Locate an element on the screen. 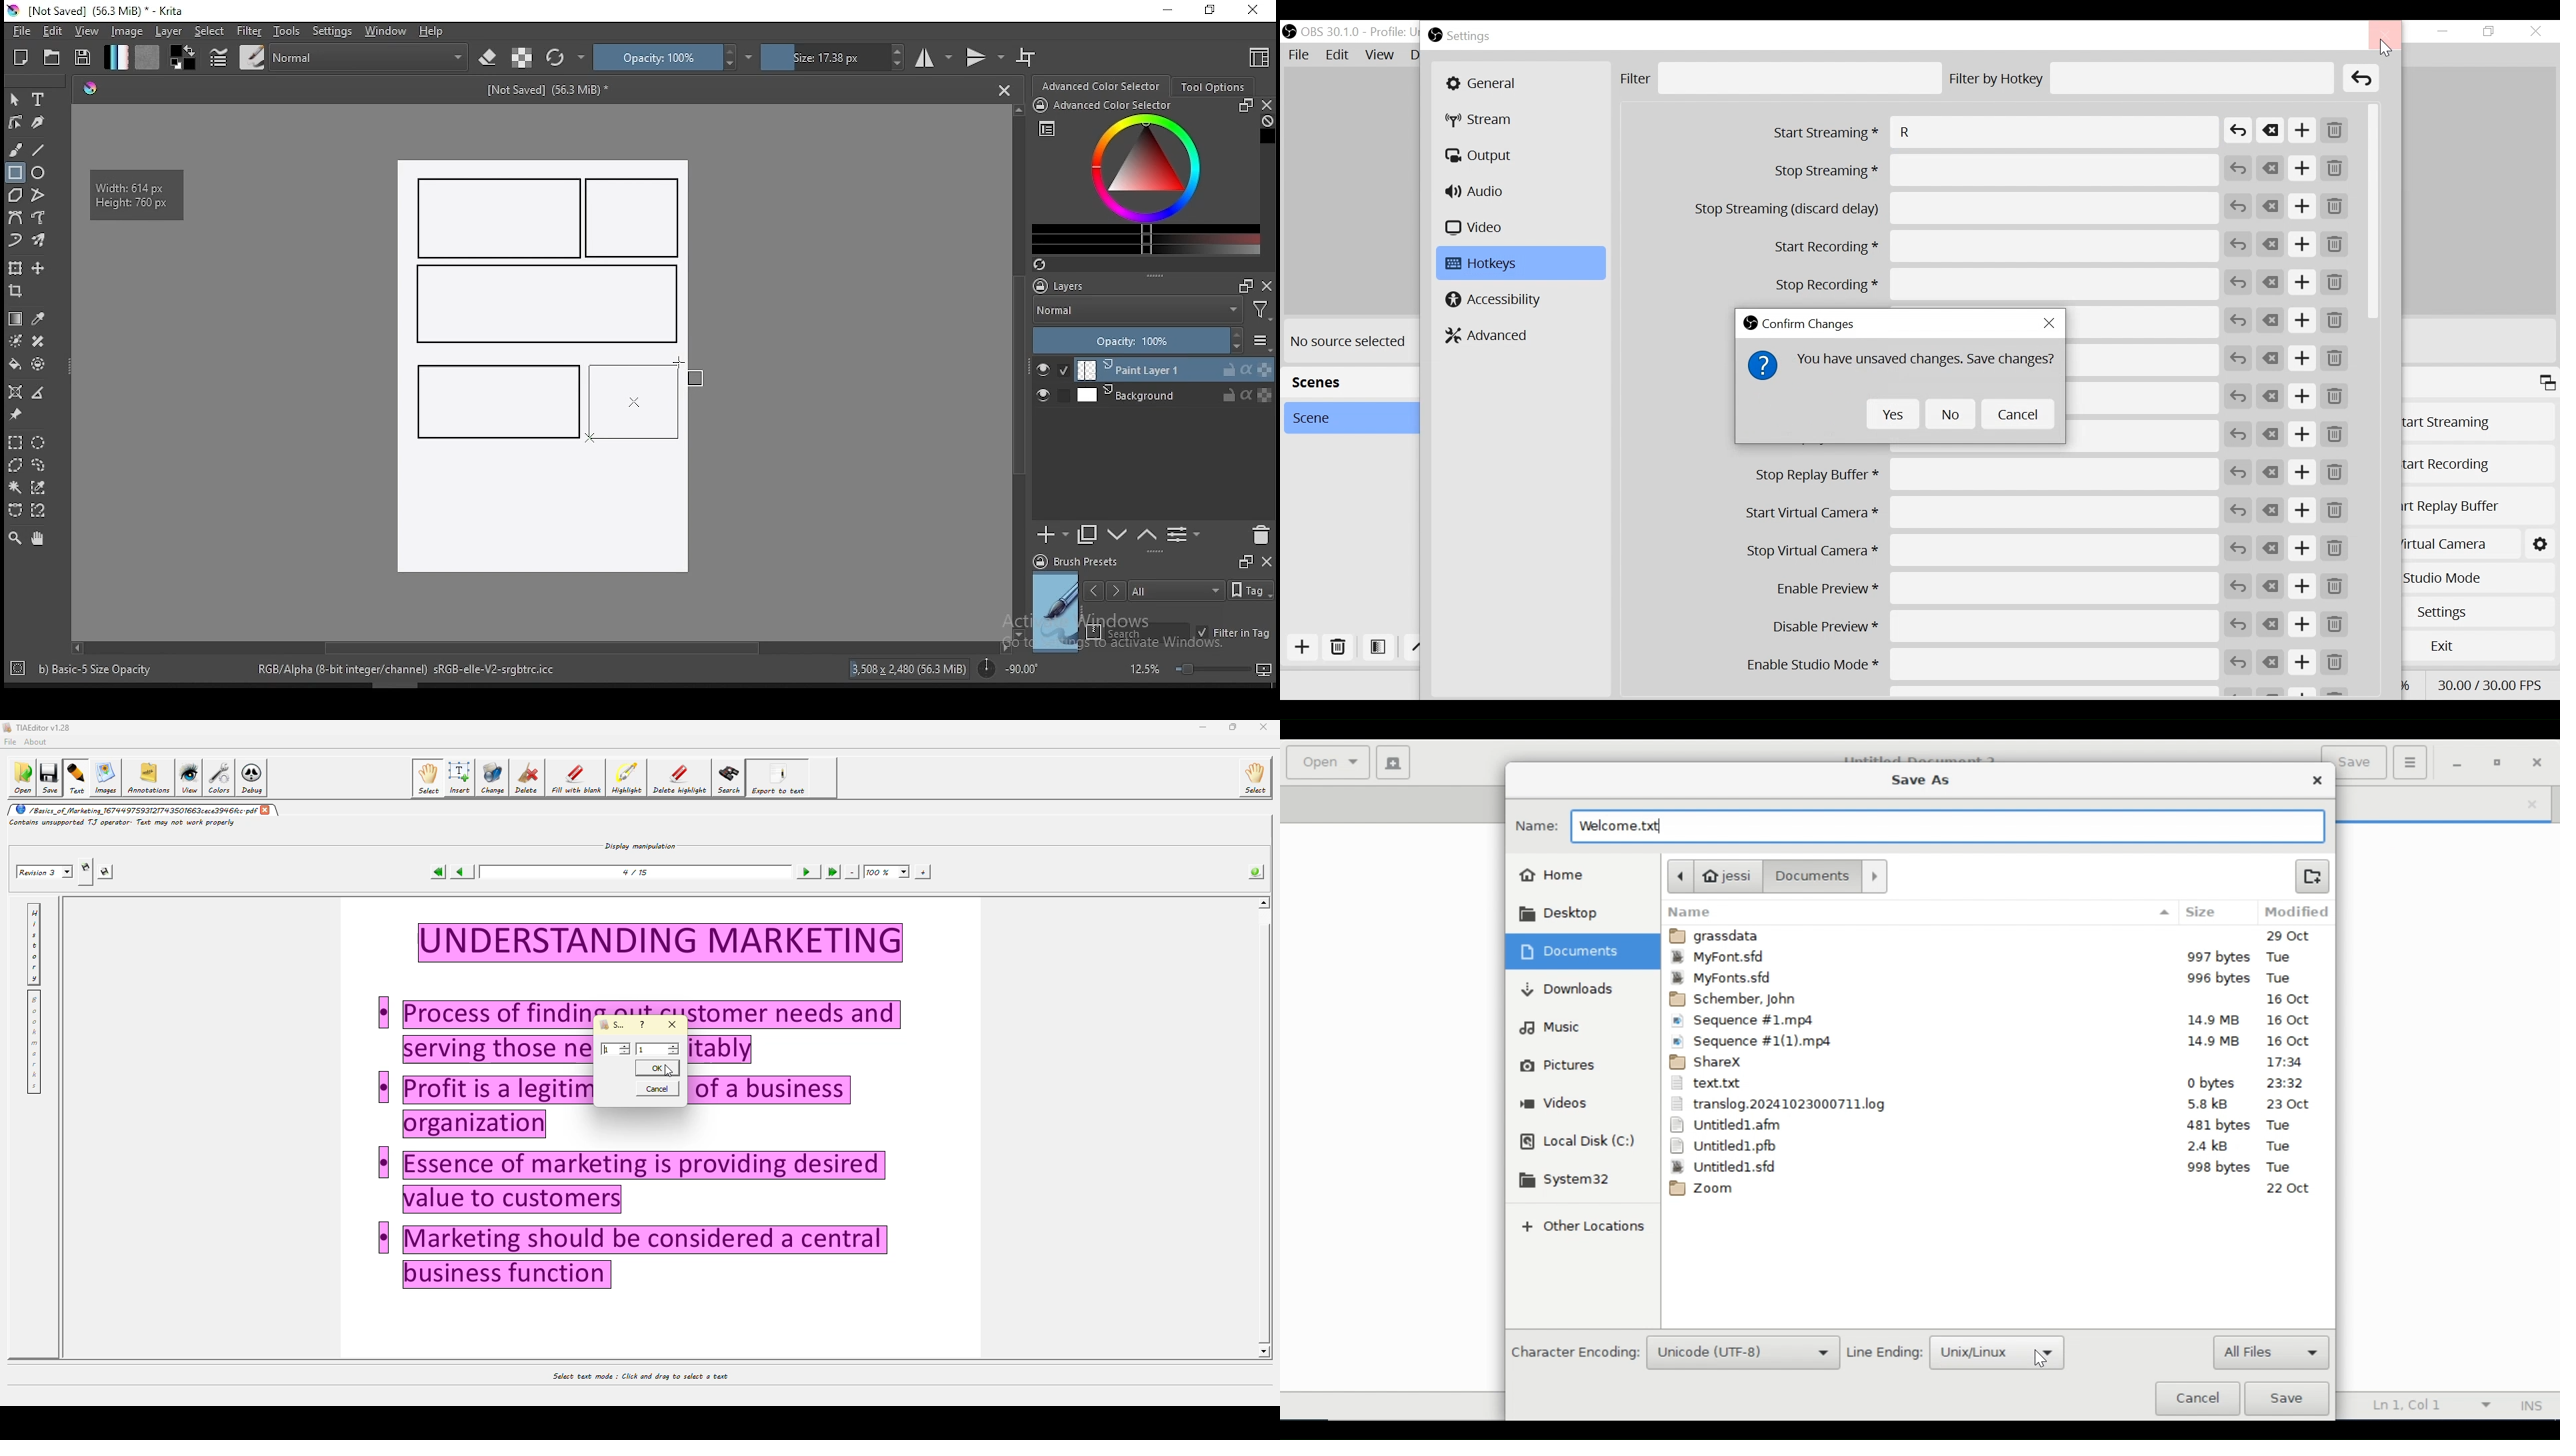 The height and width of the screenshot is (1456, 2576). Scene  is located at coordinates (1345, 417).